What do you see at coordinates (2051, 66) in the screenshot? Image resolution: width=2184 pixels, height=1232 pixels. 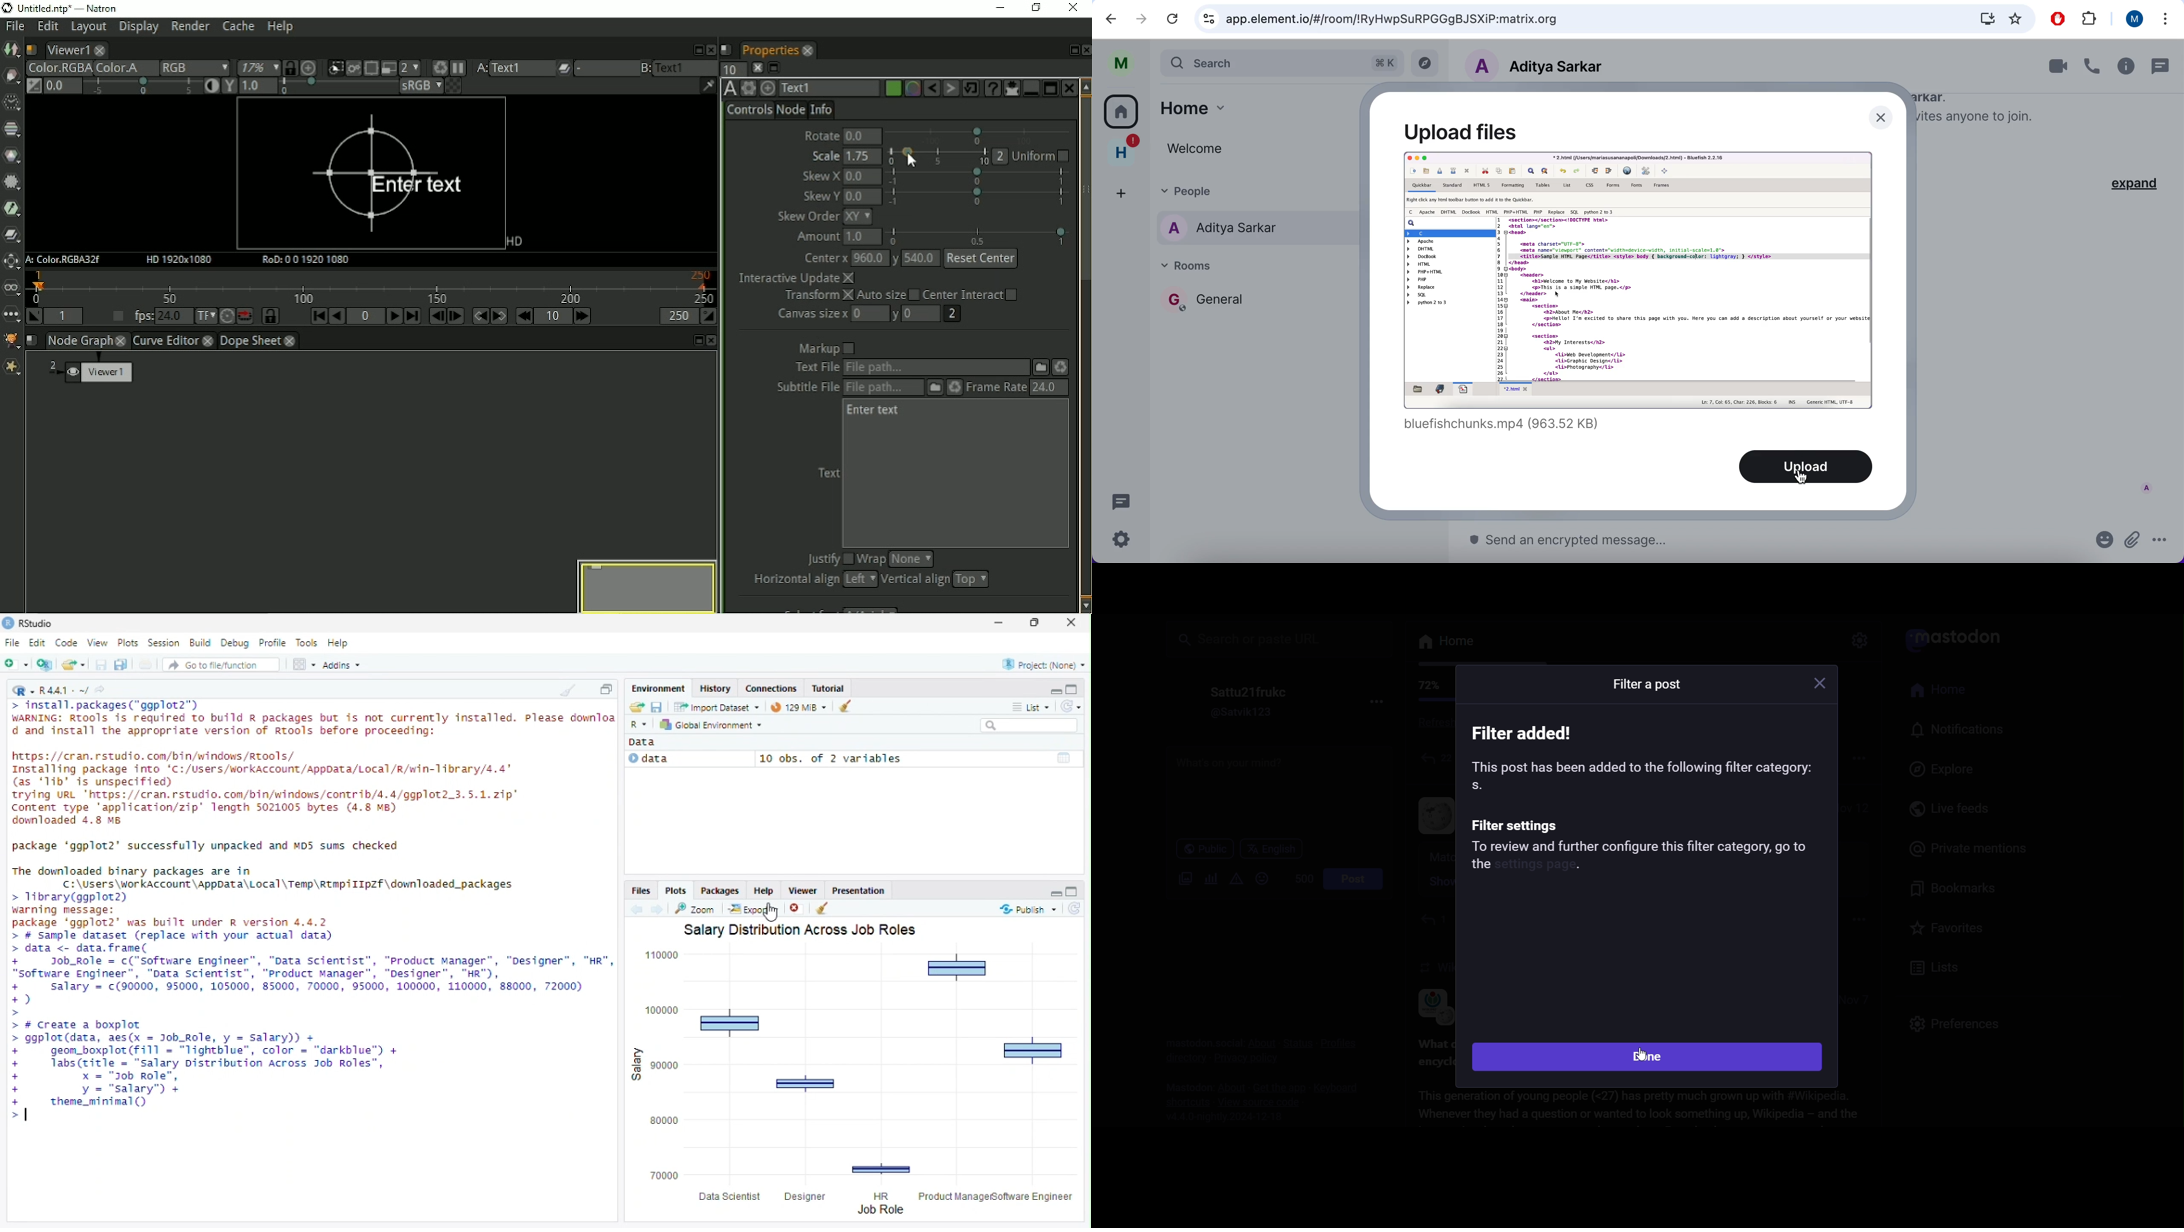 I see `videocall` at bounding box center [2051, 66].